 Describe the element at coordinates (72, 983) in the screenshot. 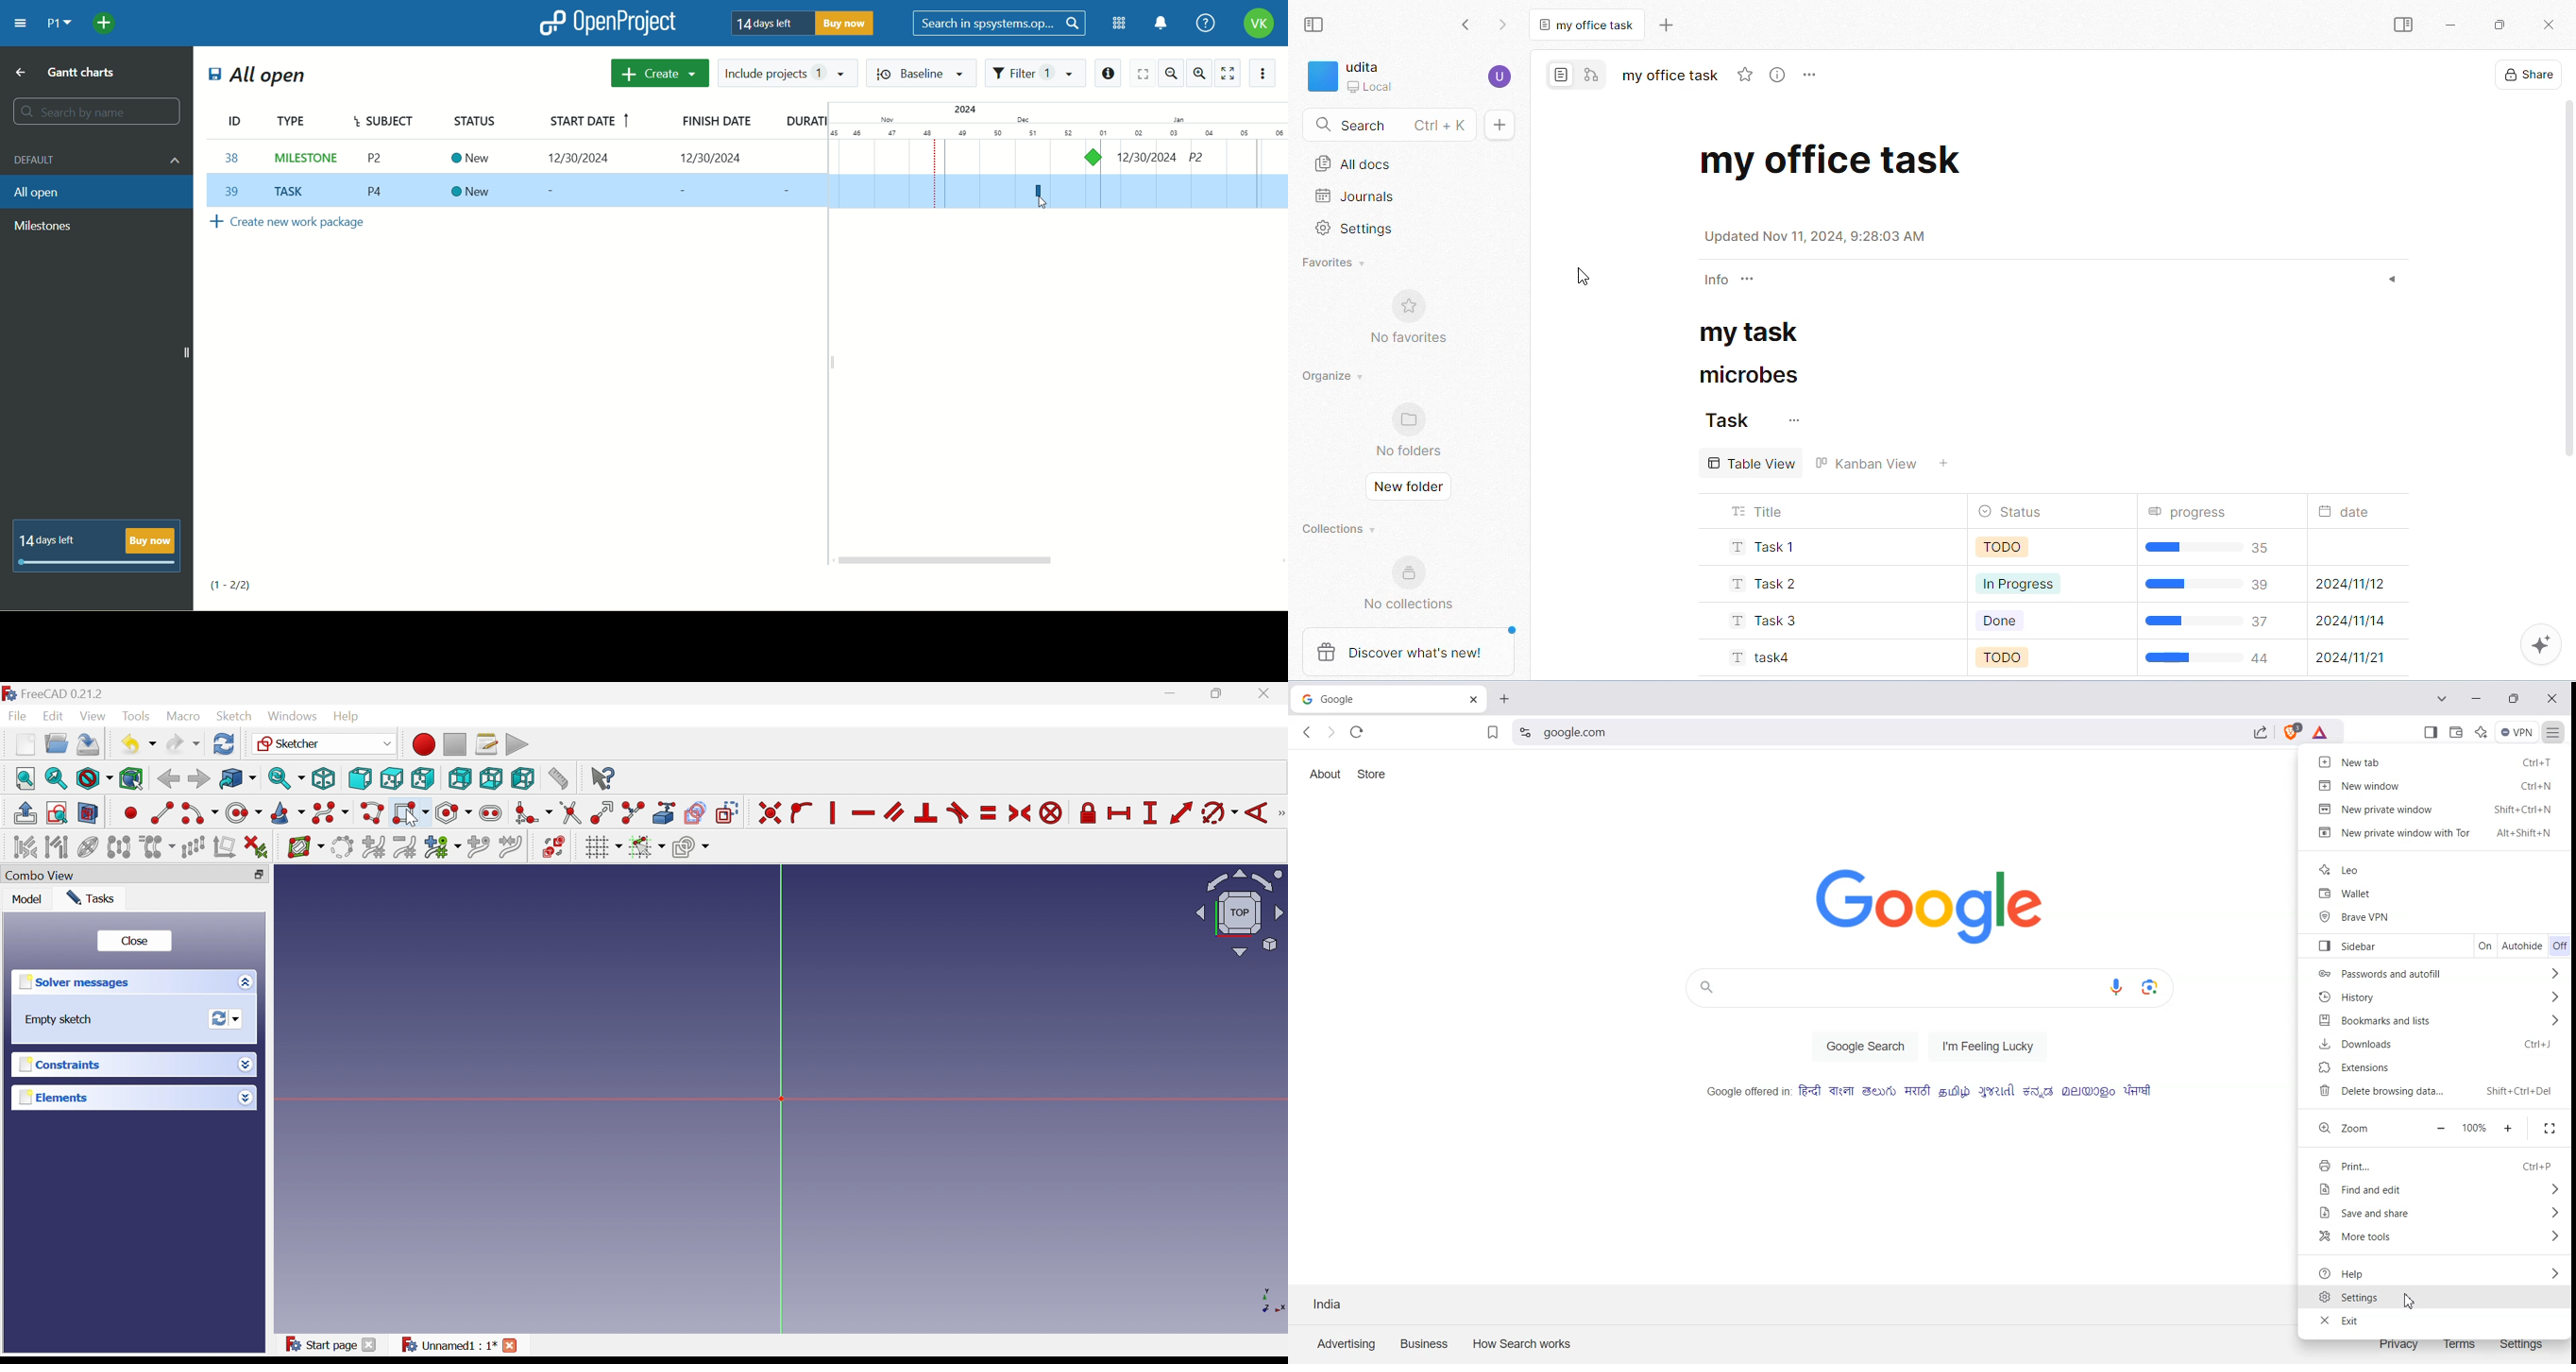

I see `Solver messages` at that location.